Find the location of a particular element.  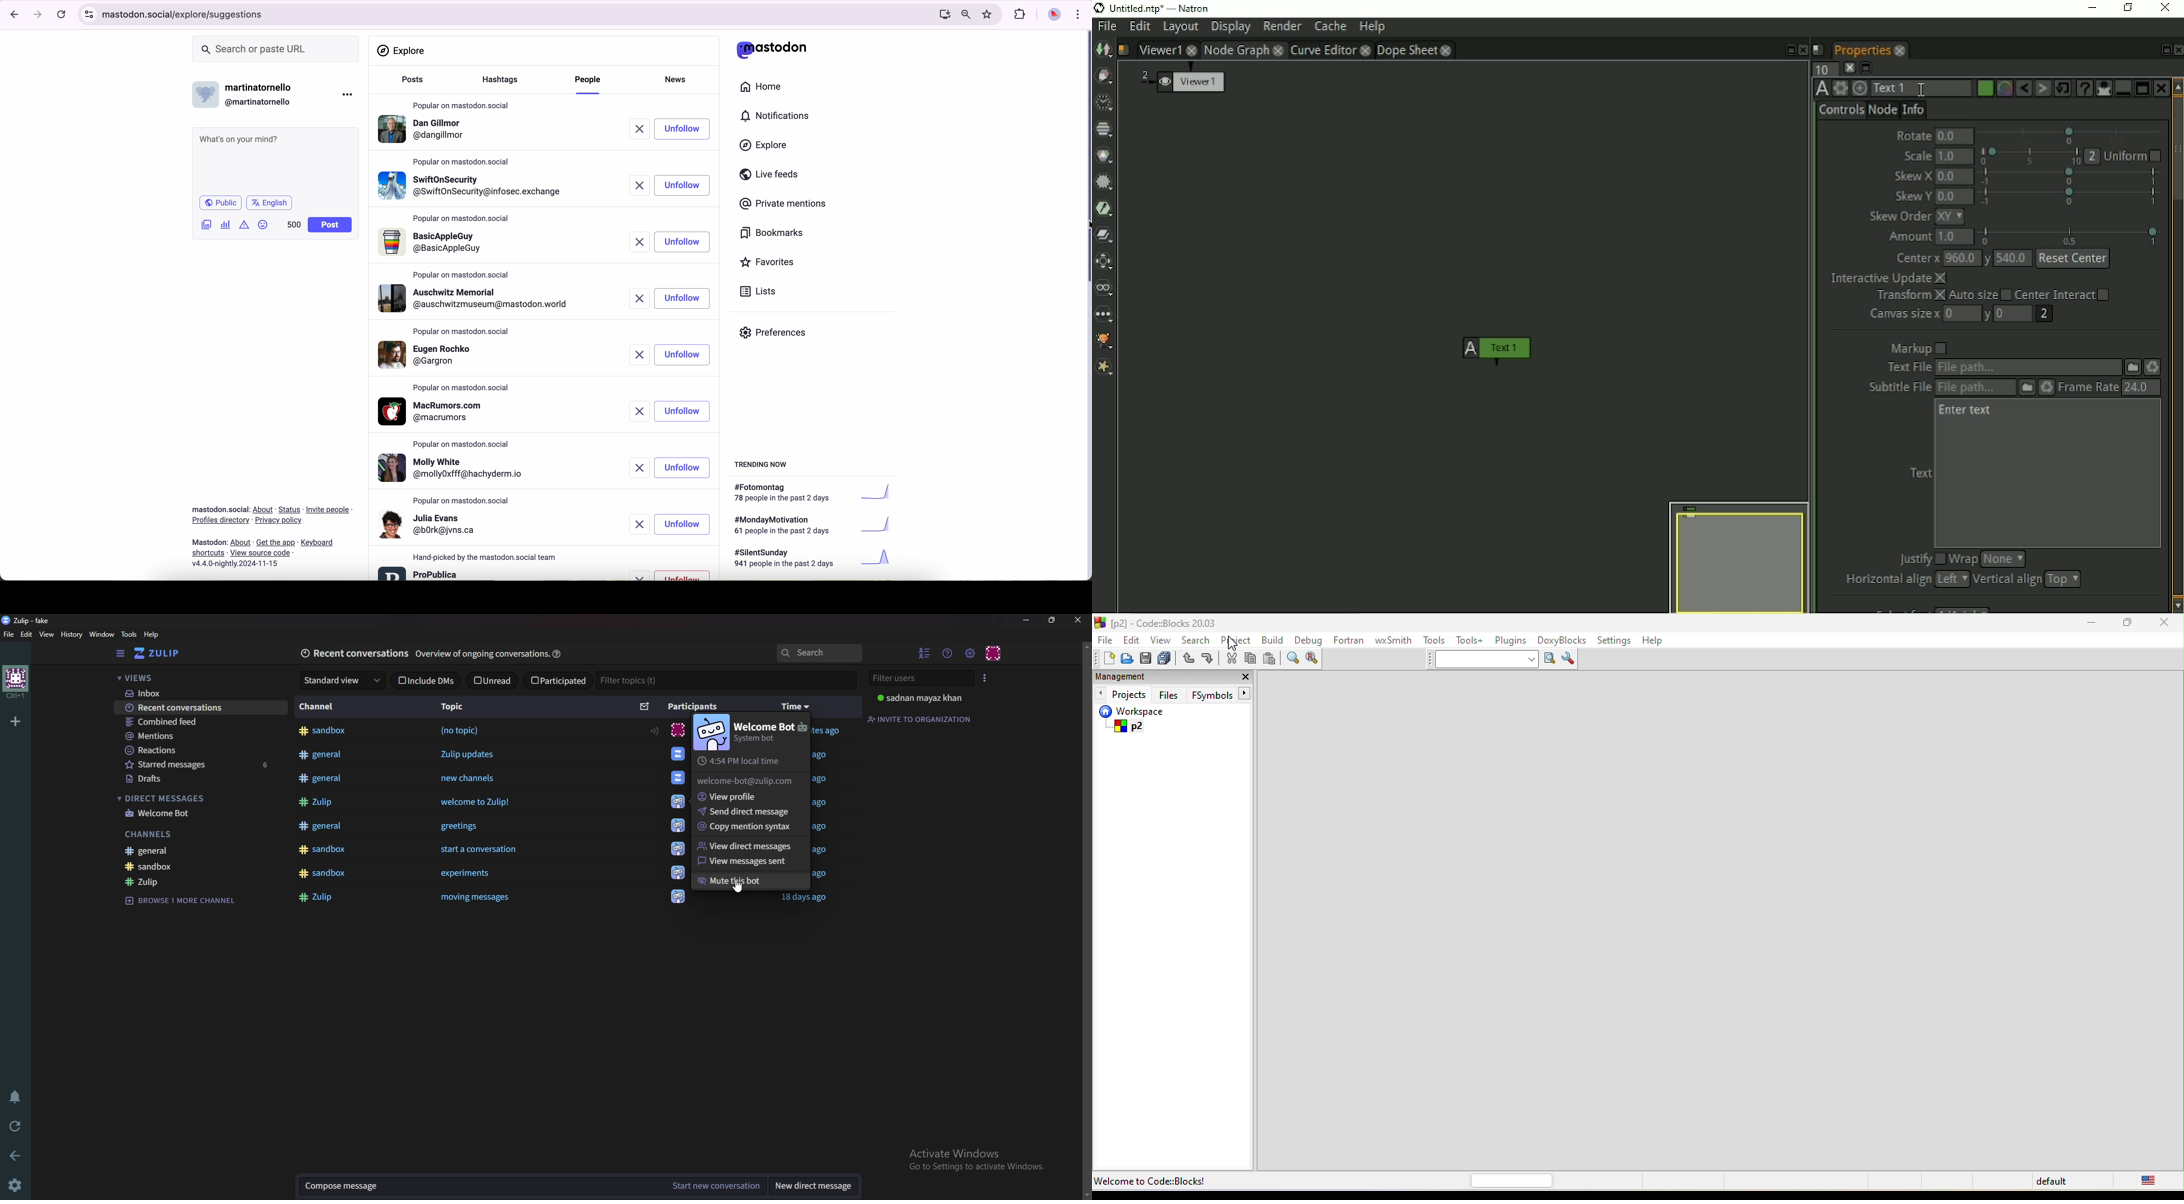

Edit is located at coordinates (27, 634).